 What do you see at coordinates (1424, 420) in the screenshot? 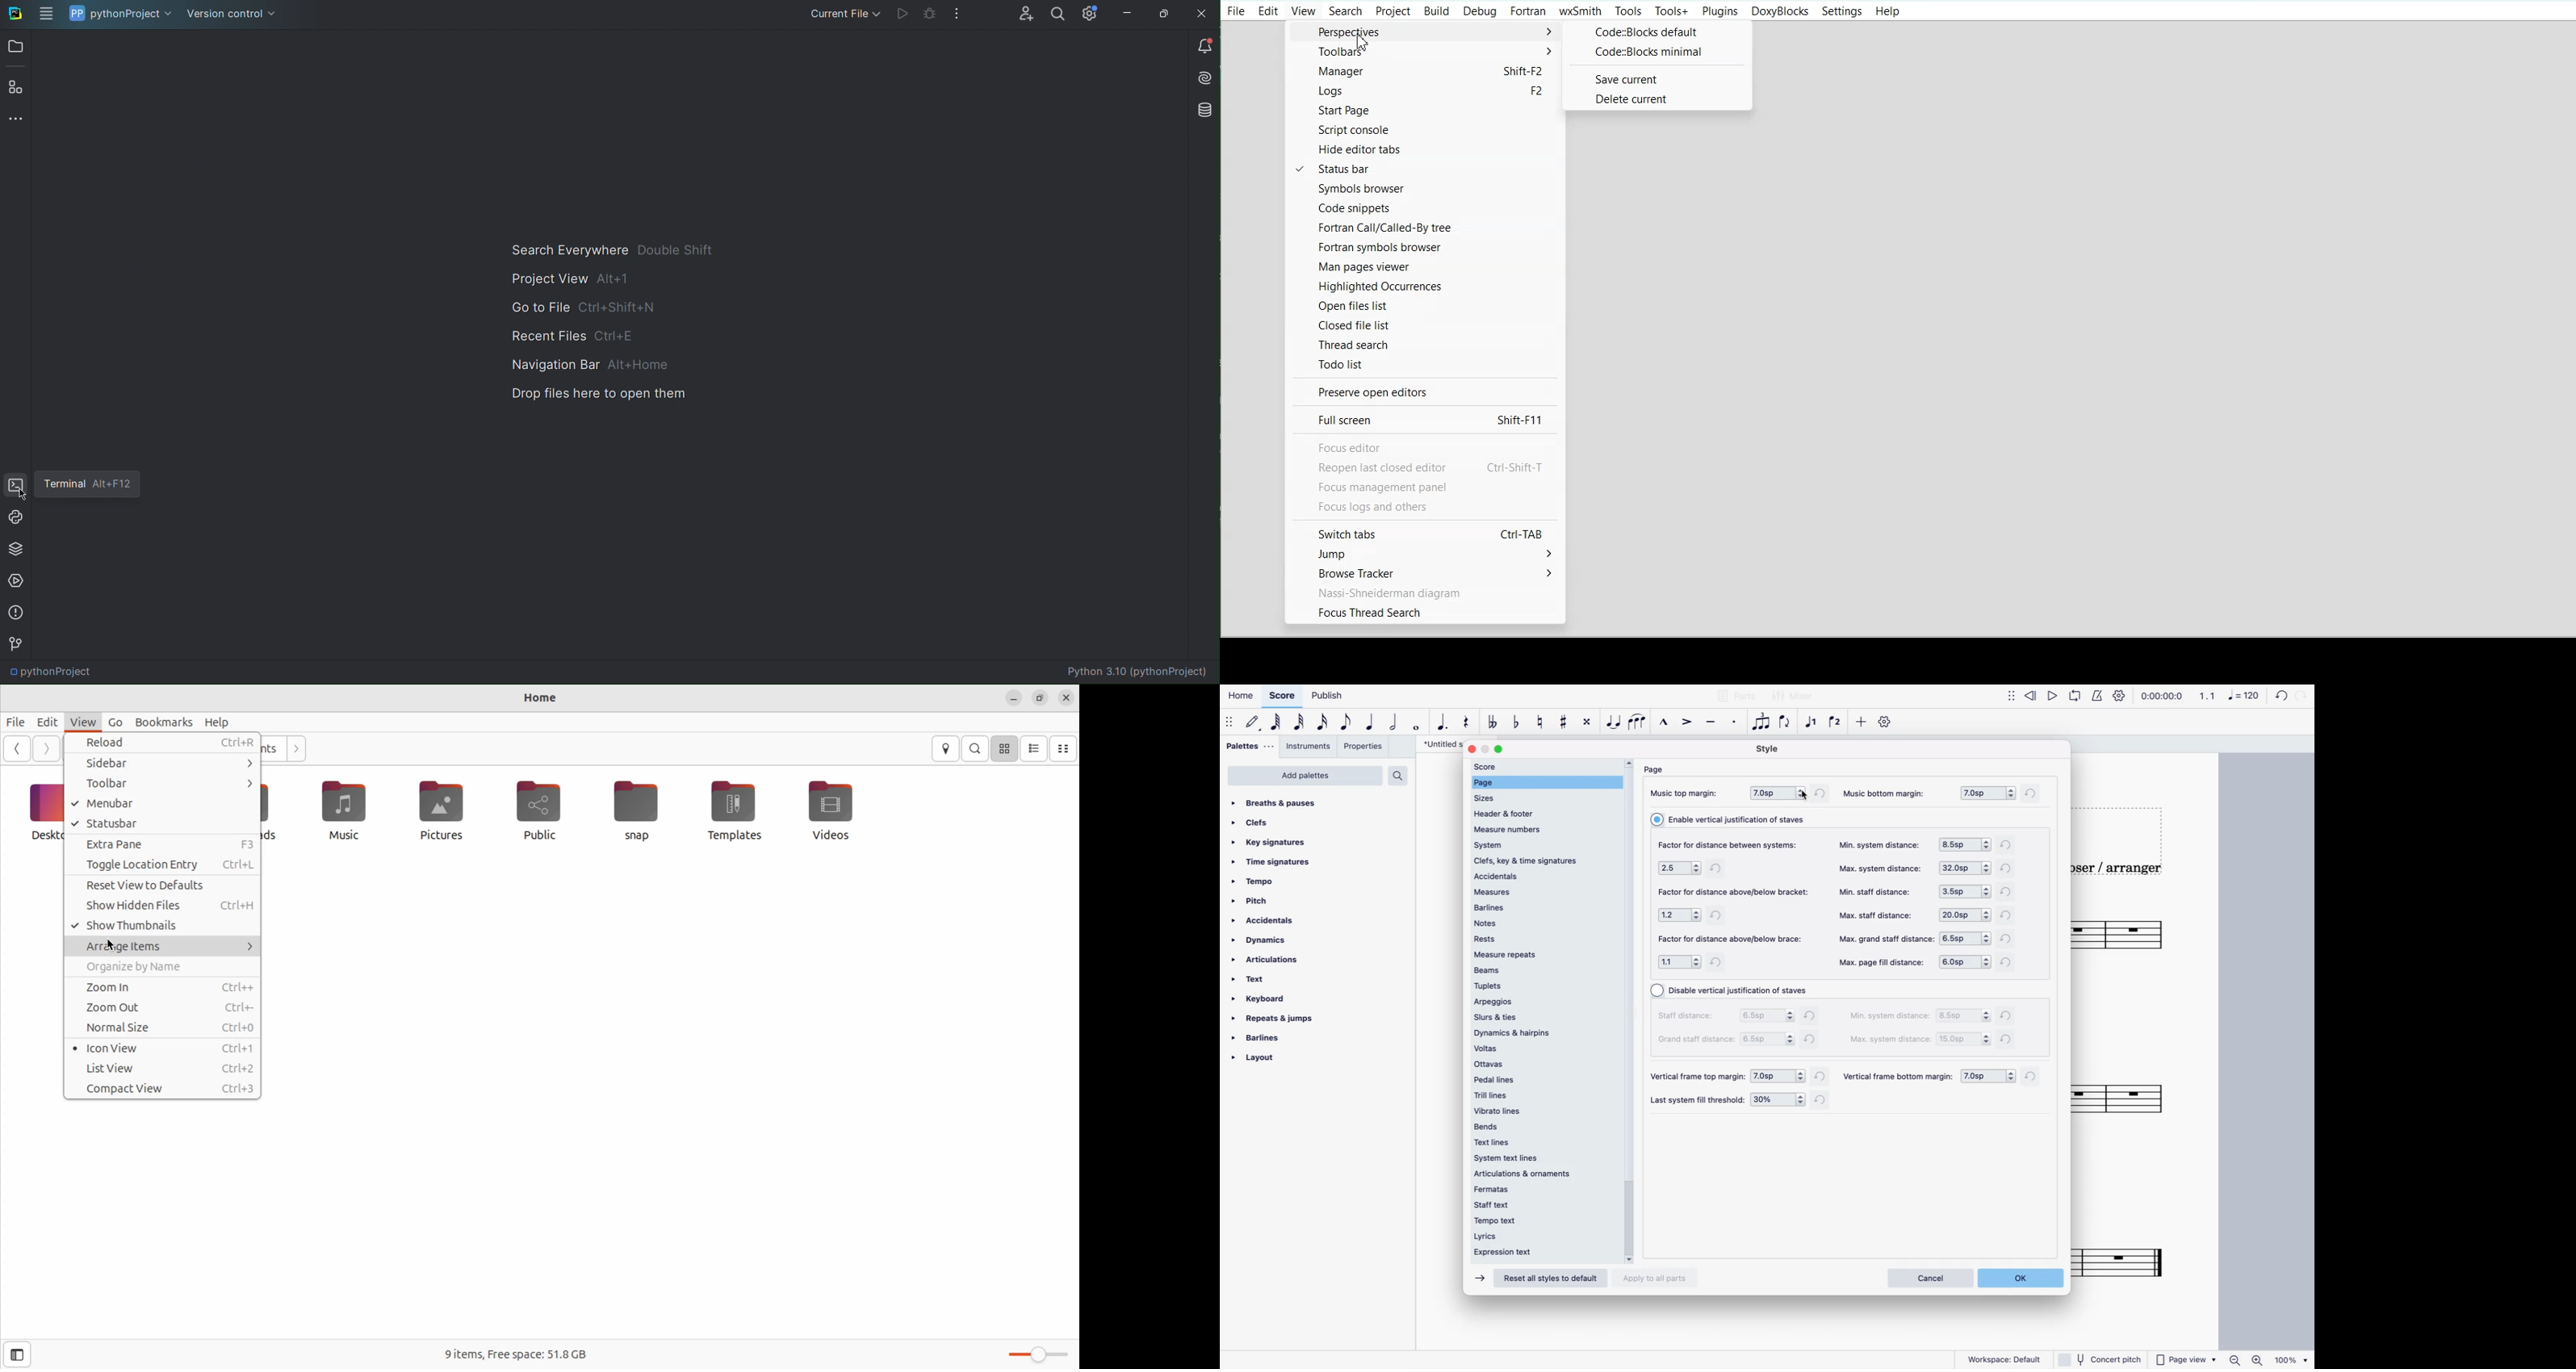
I see `Full screen` at bounding box center [1424, 420].